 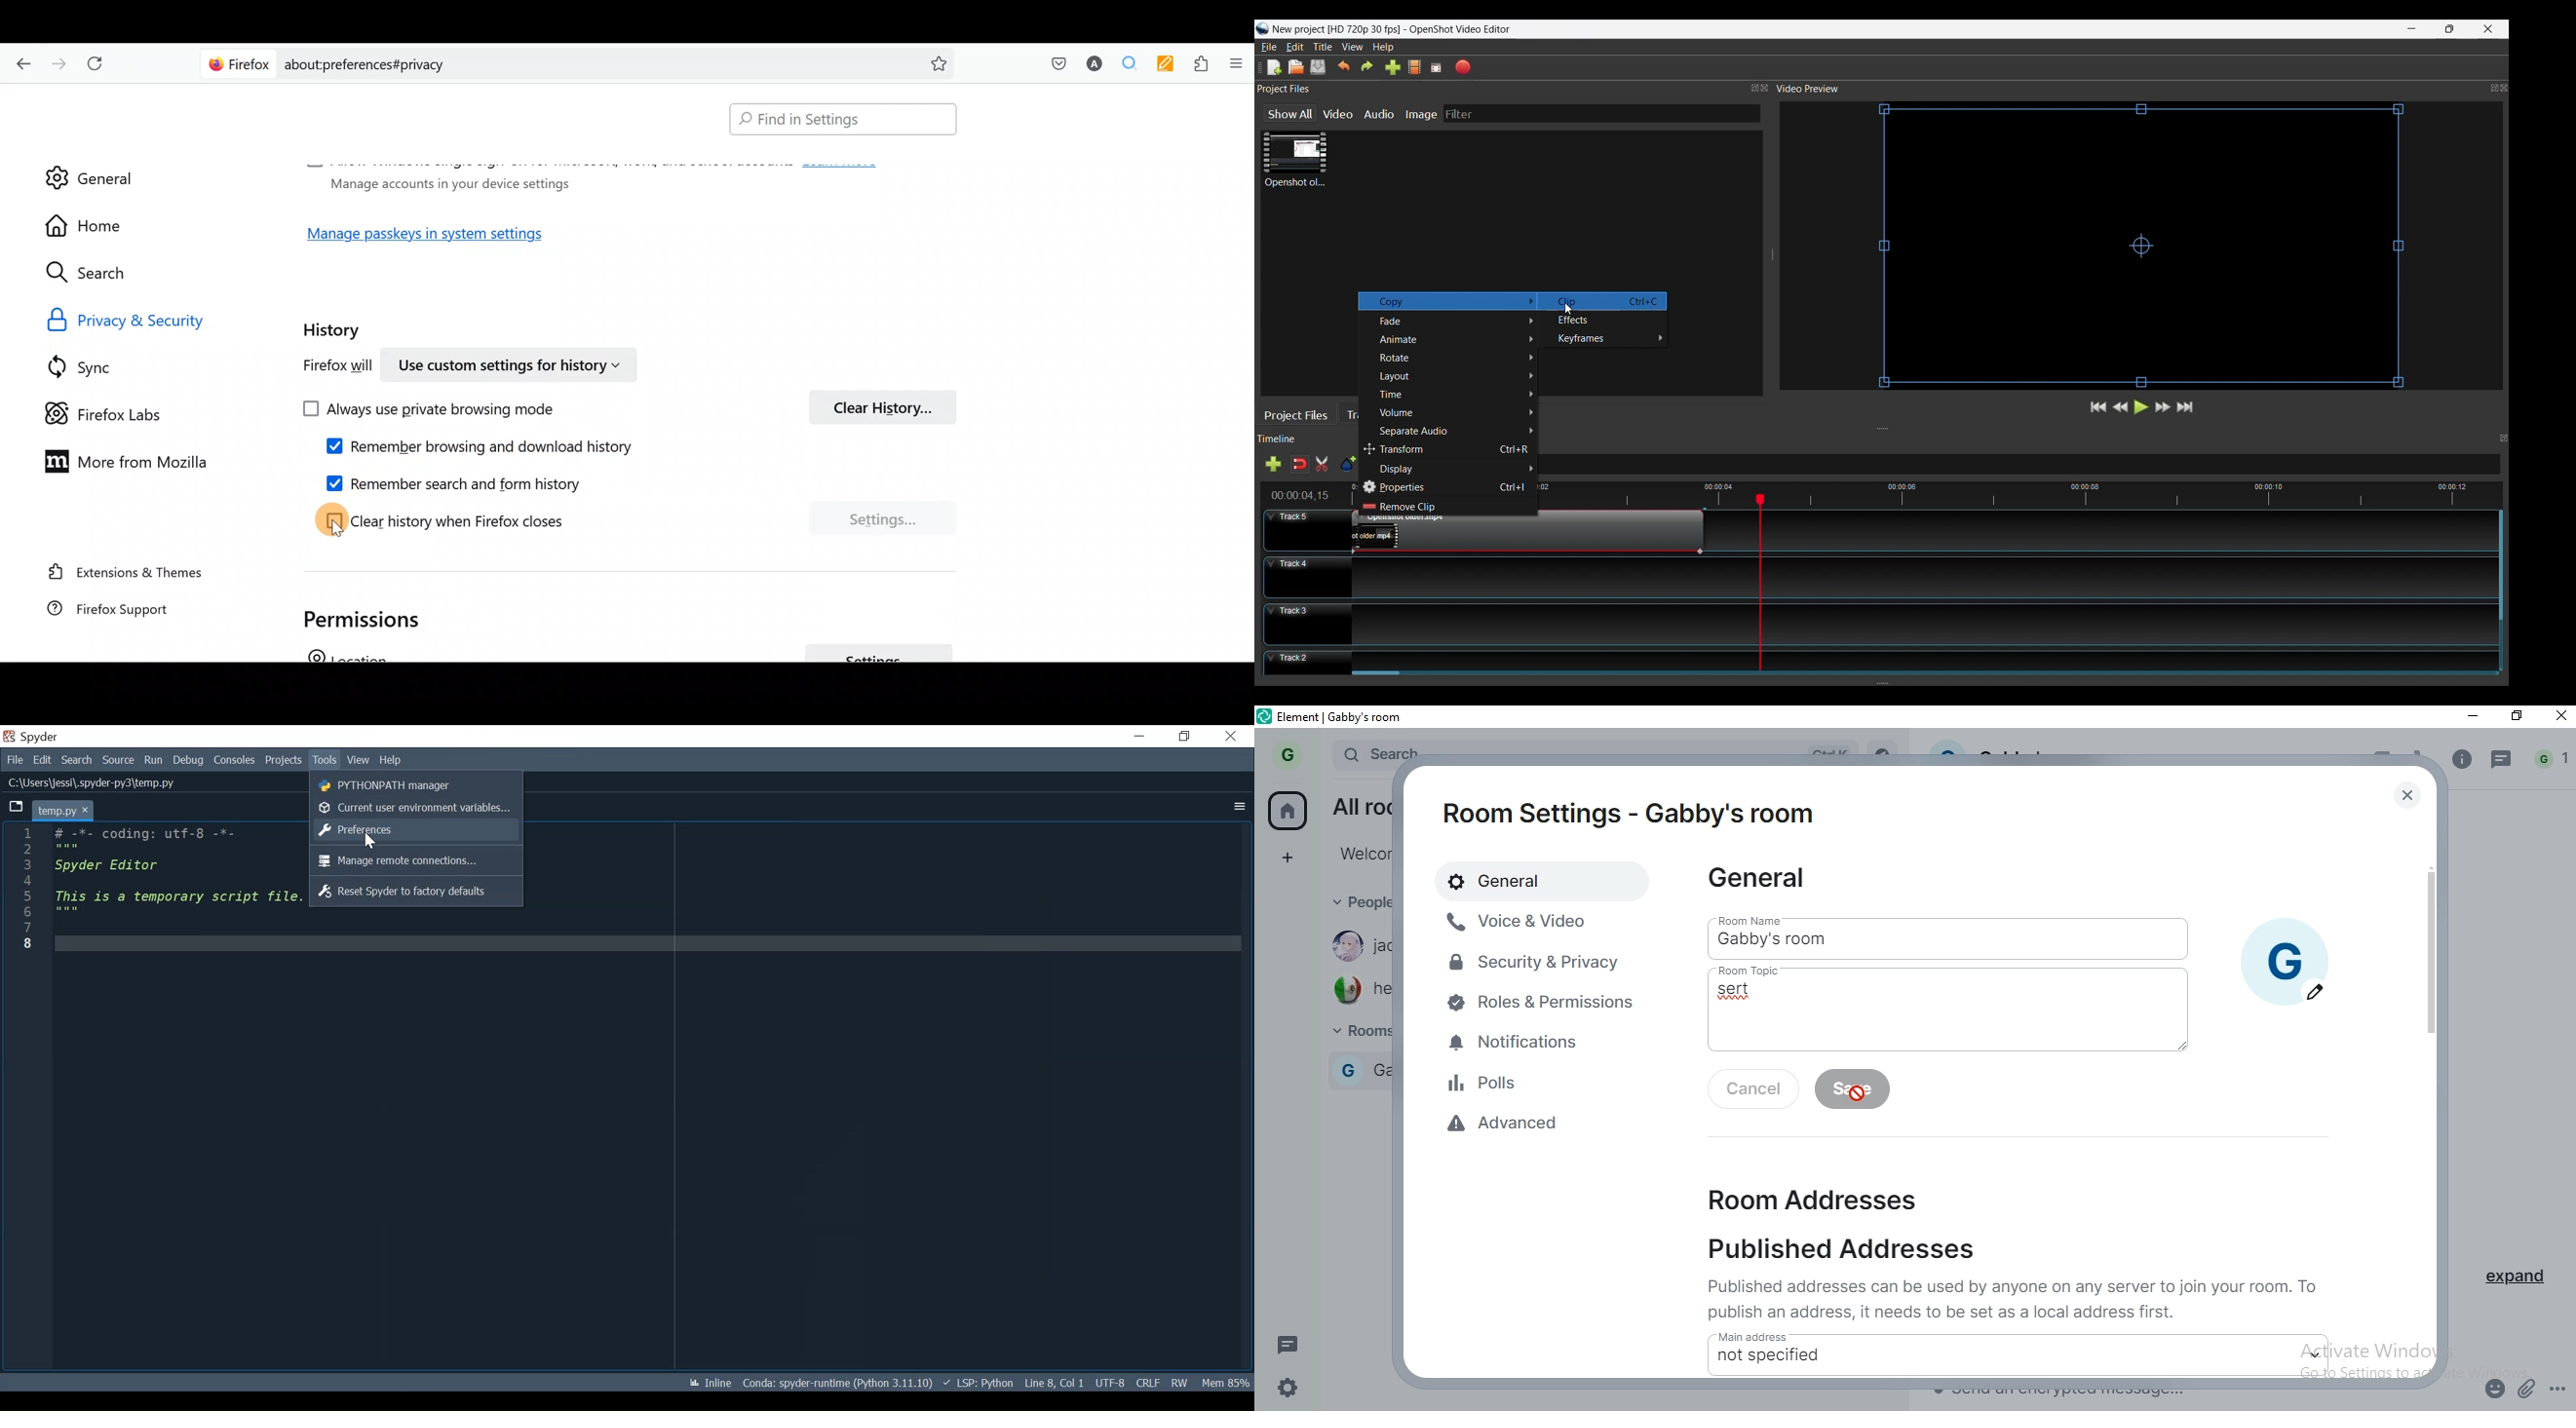 I want to click on Remove Clip, so click(x=1420, y=508).